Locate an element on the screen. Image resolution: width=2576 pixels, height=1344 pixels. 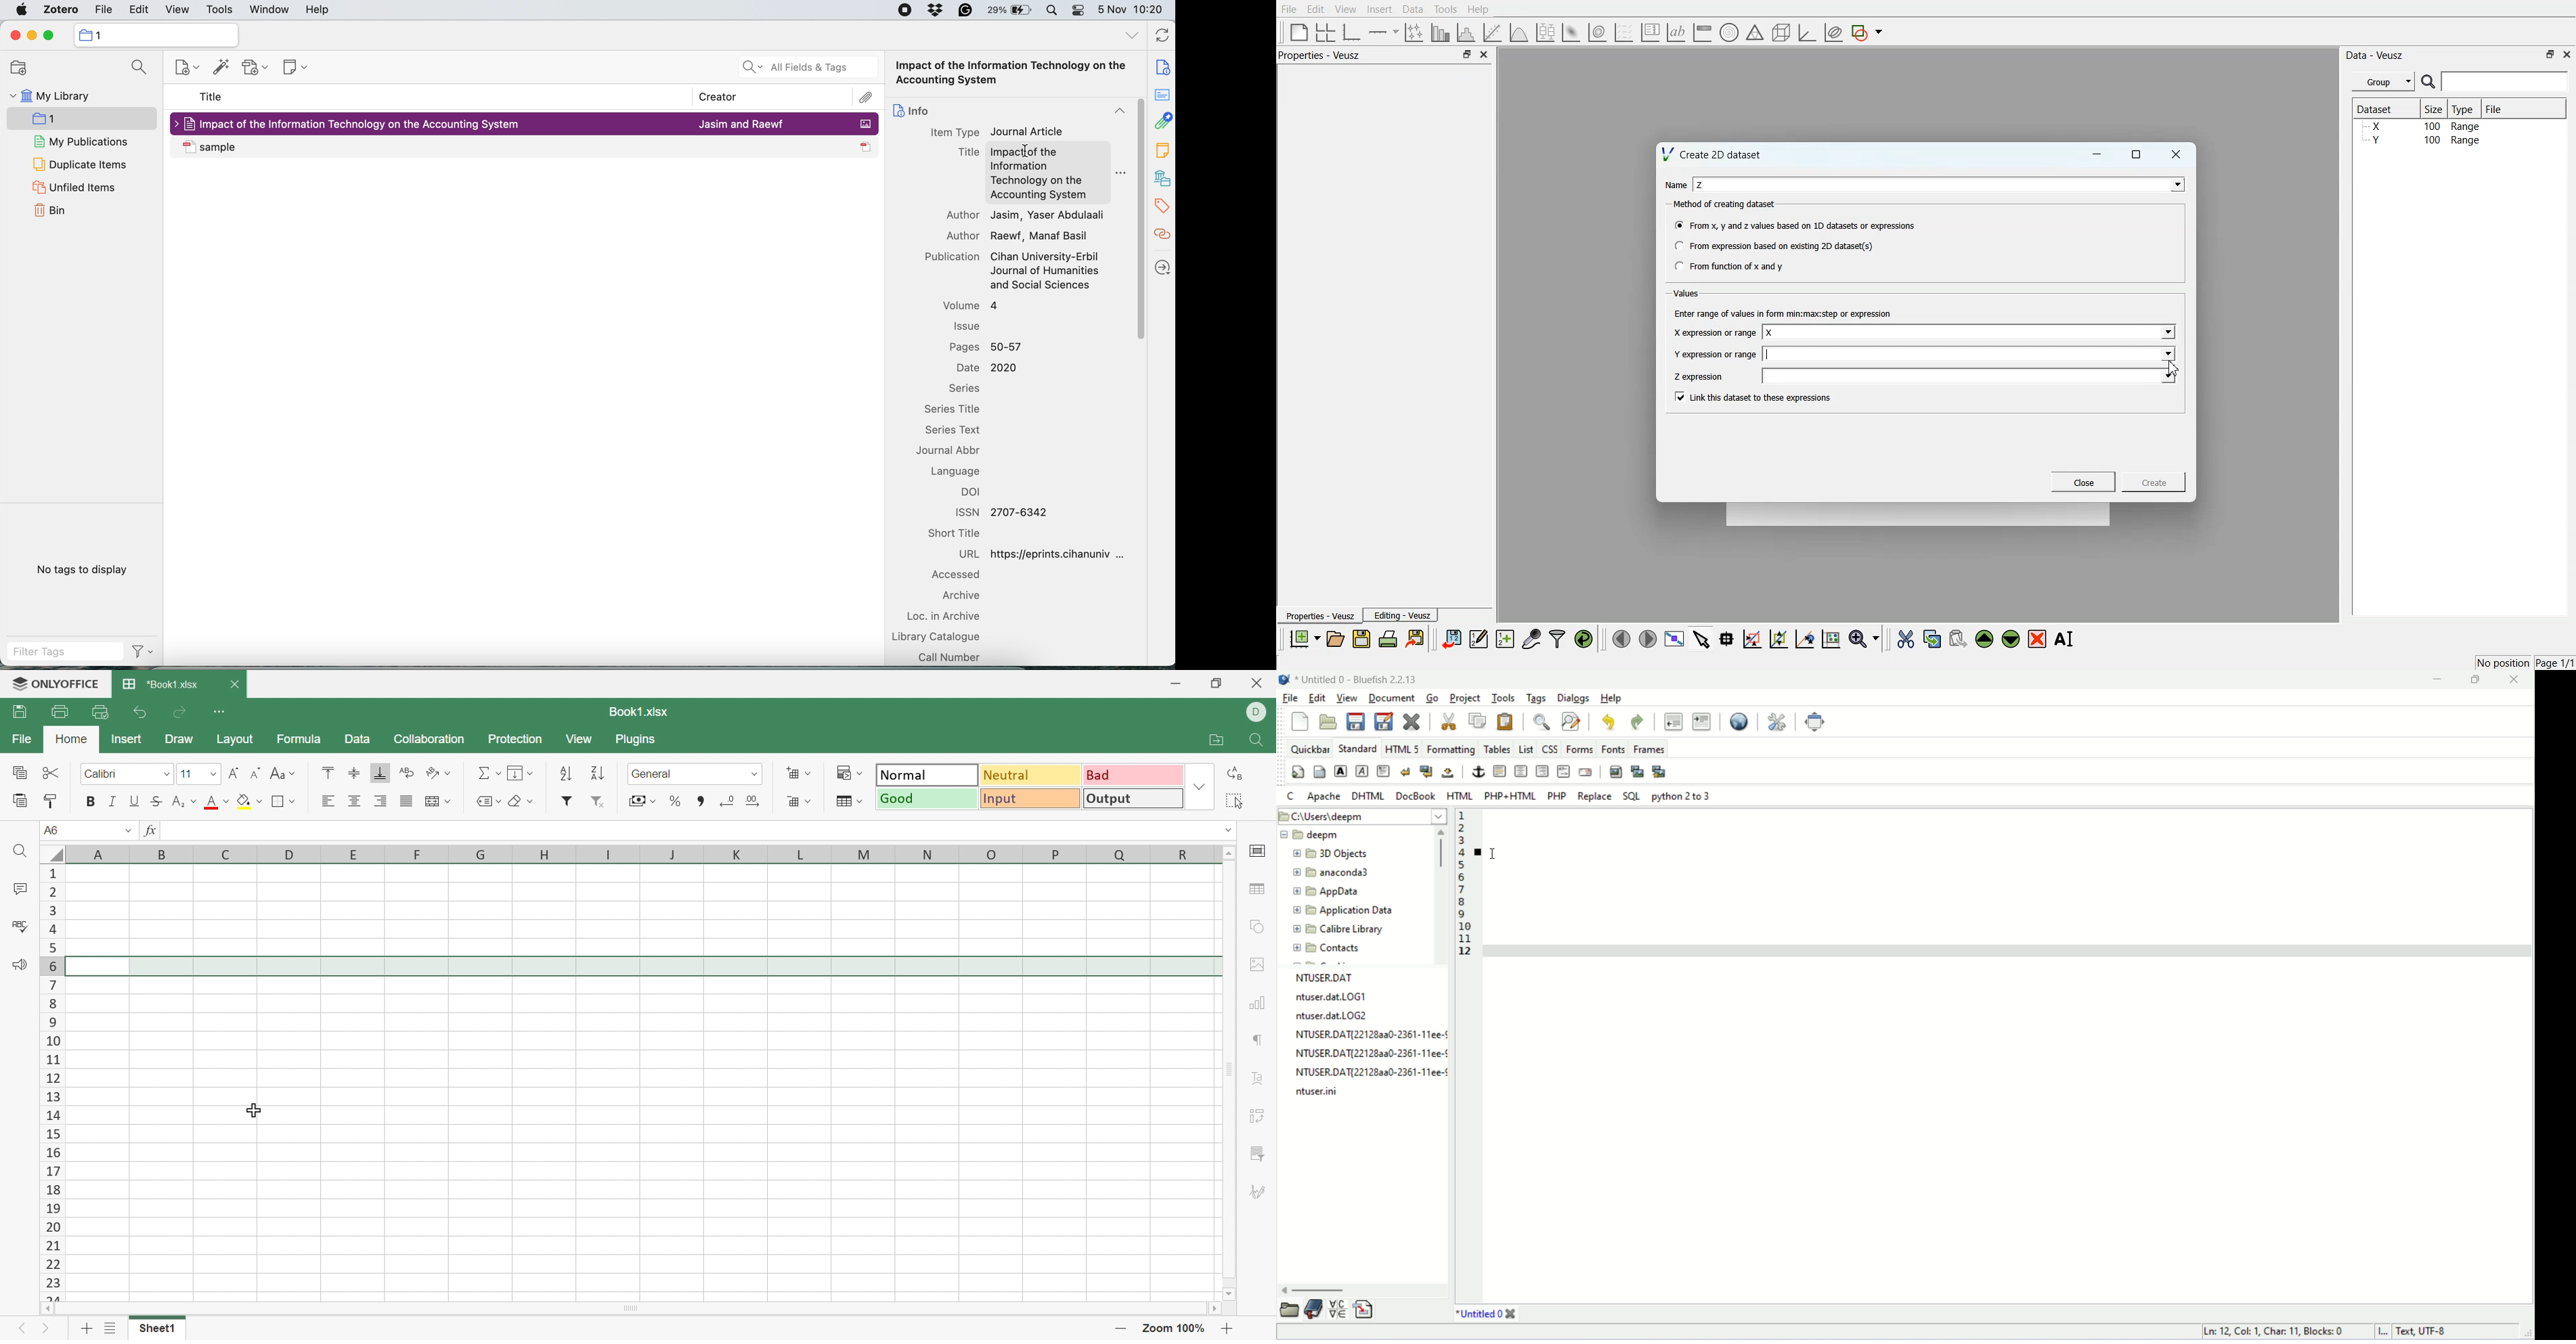
related is located at coordinates (1161, 236).